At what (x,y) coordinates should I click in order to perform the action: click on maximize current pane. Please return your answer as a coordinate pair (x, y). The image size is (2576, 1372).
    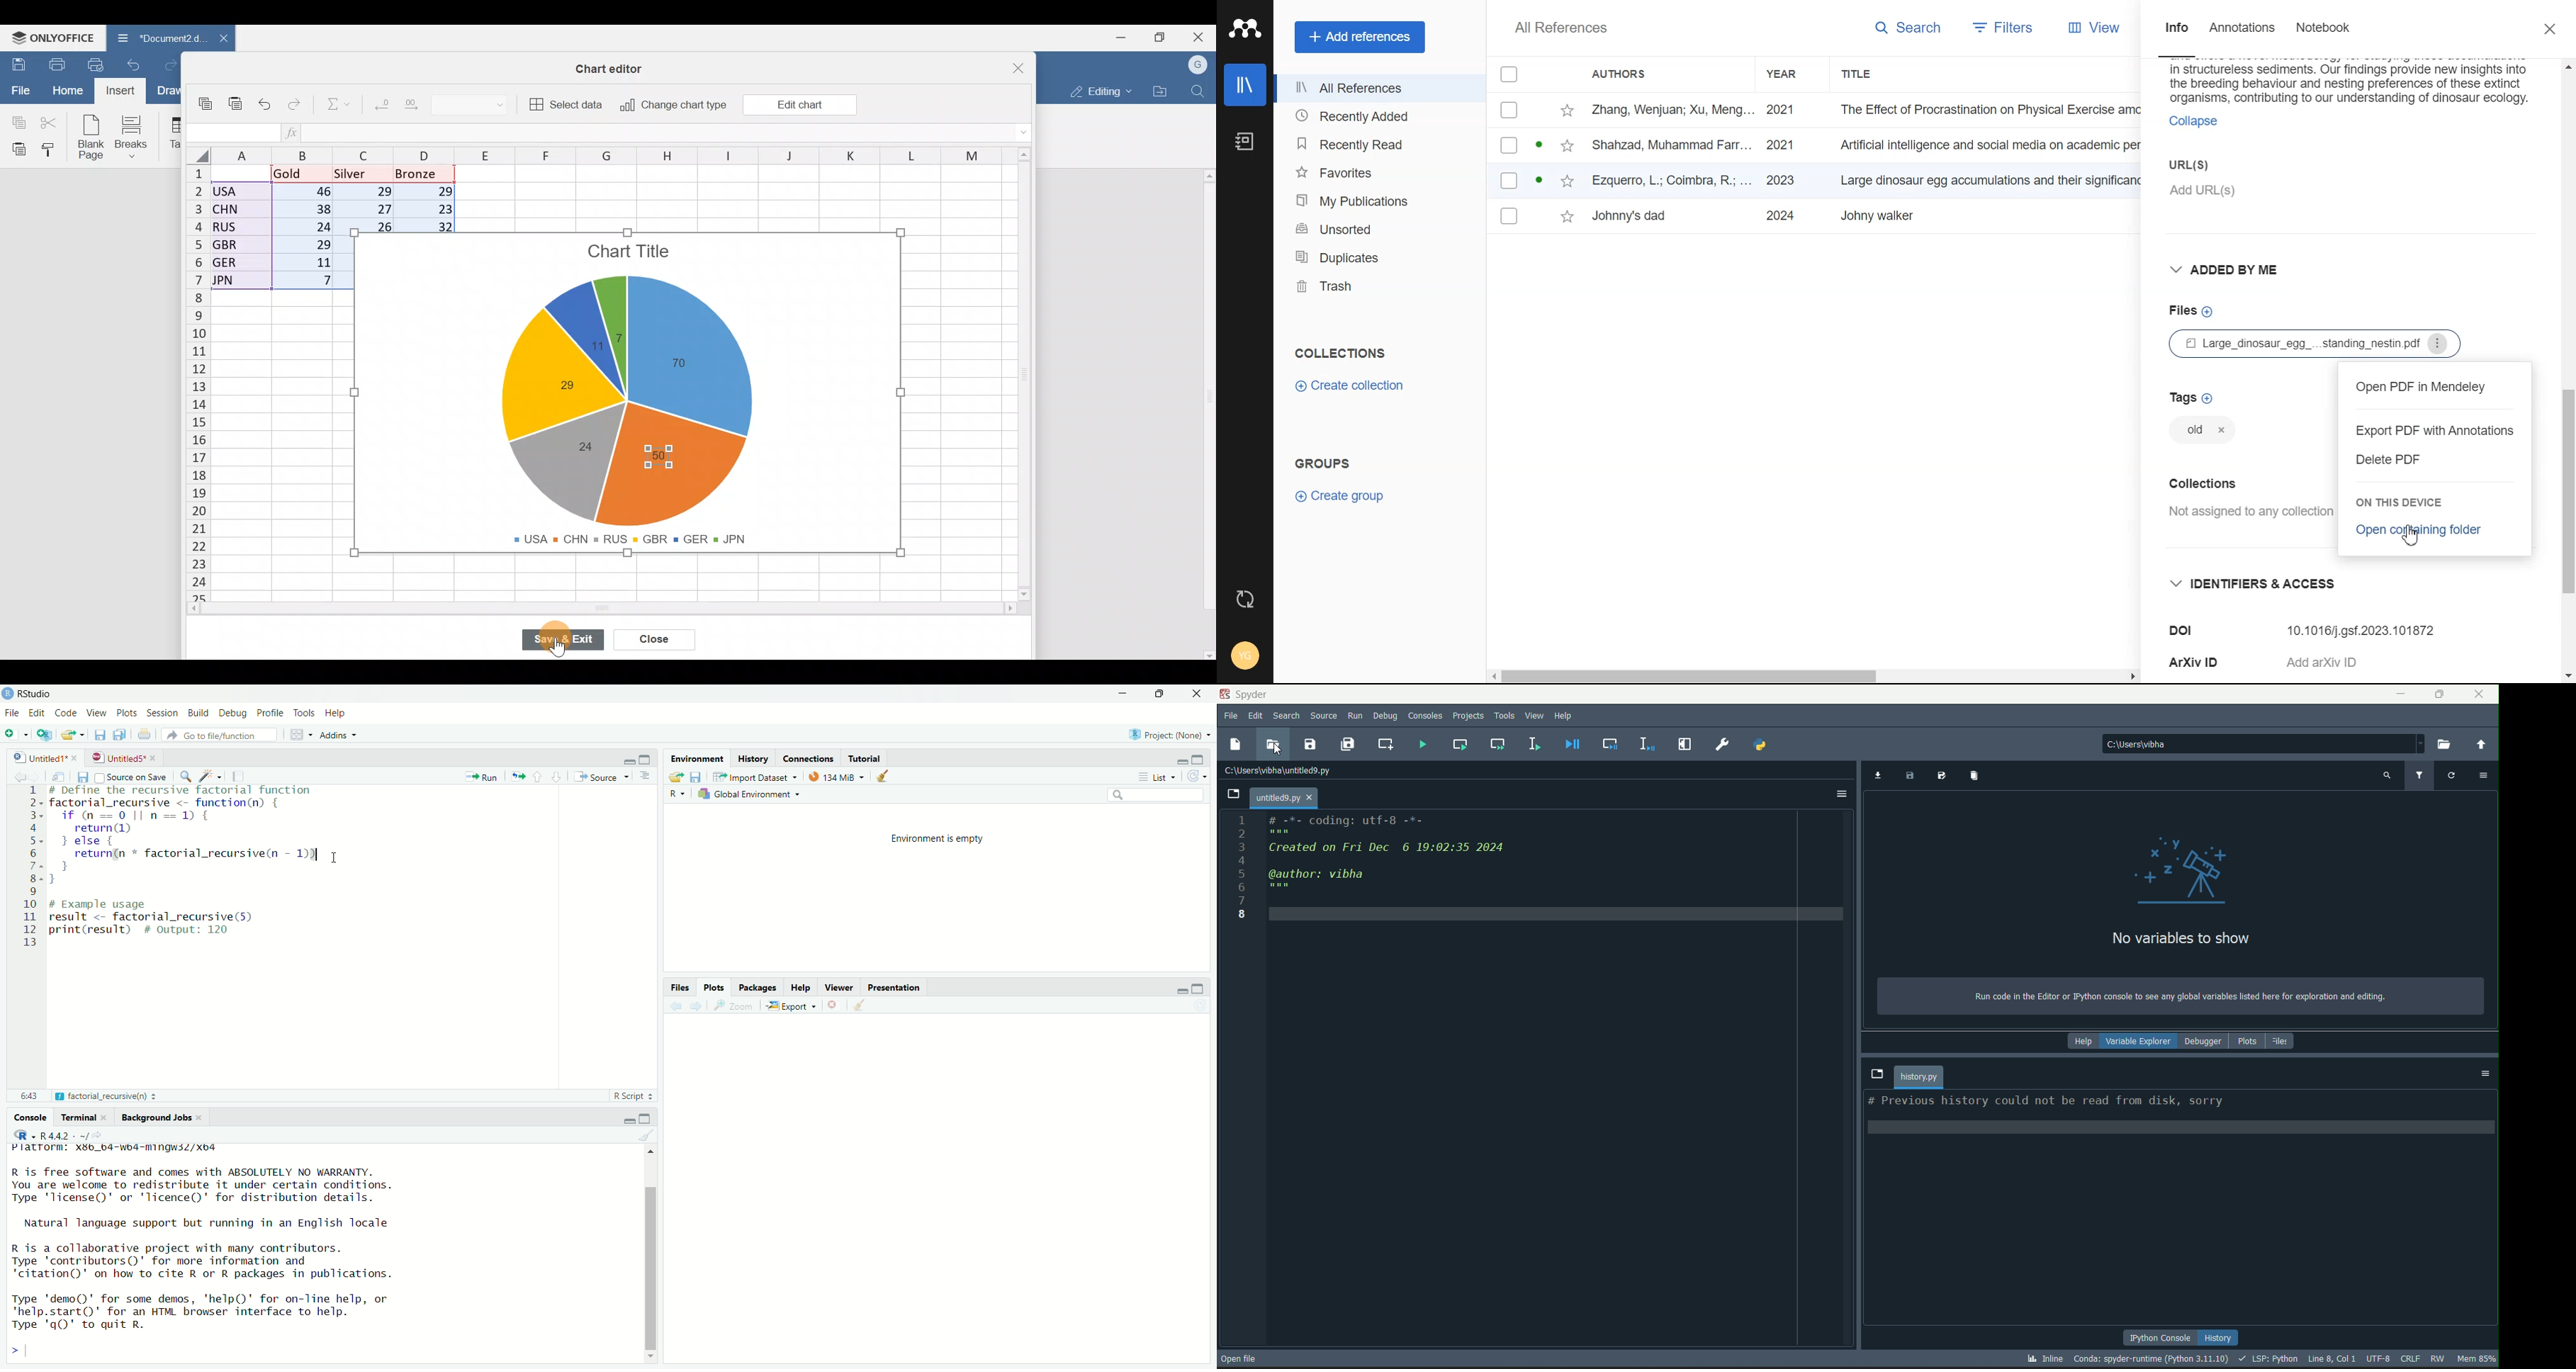
    Looking at the image, I should click on (1685, 745).